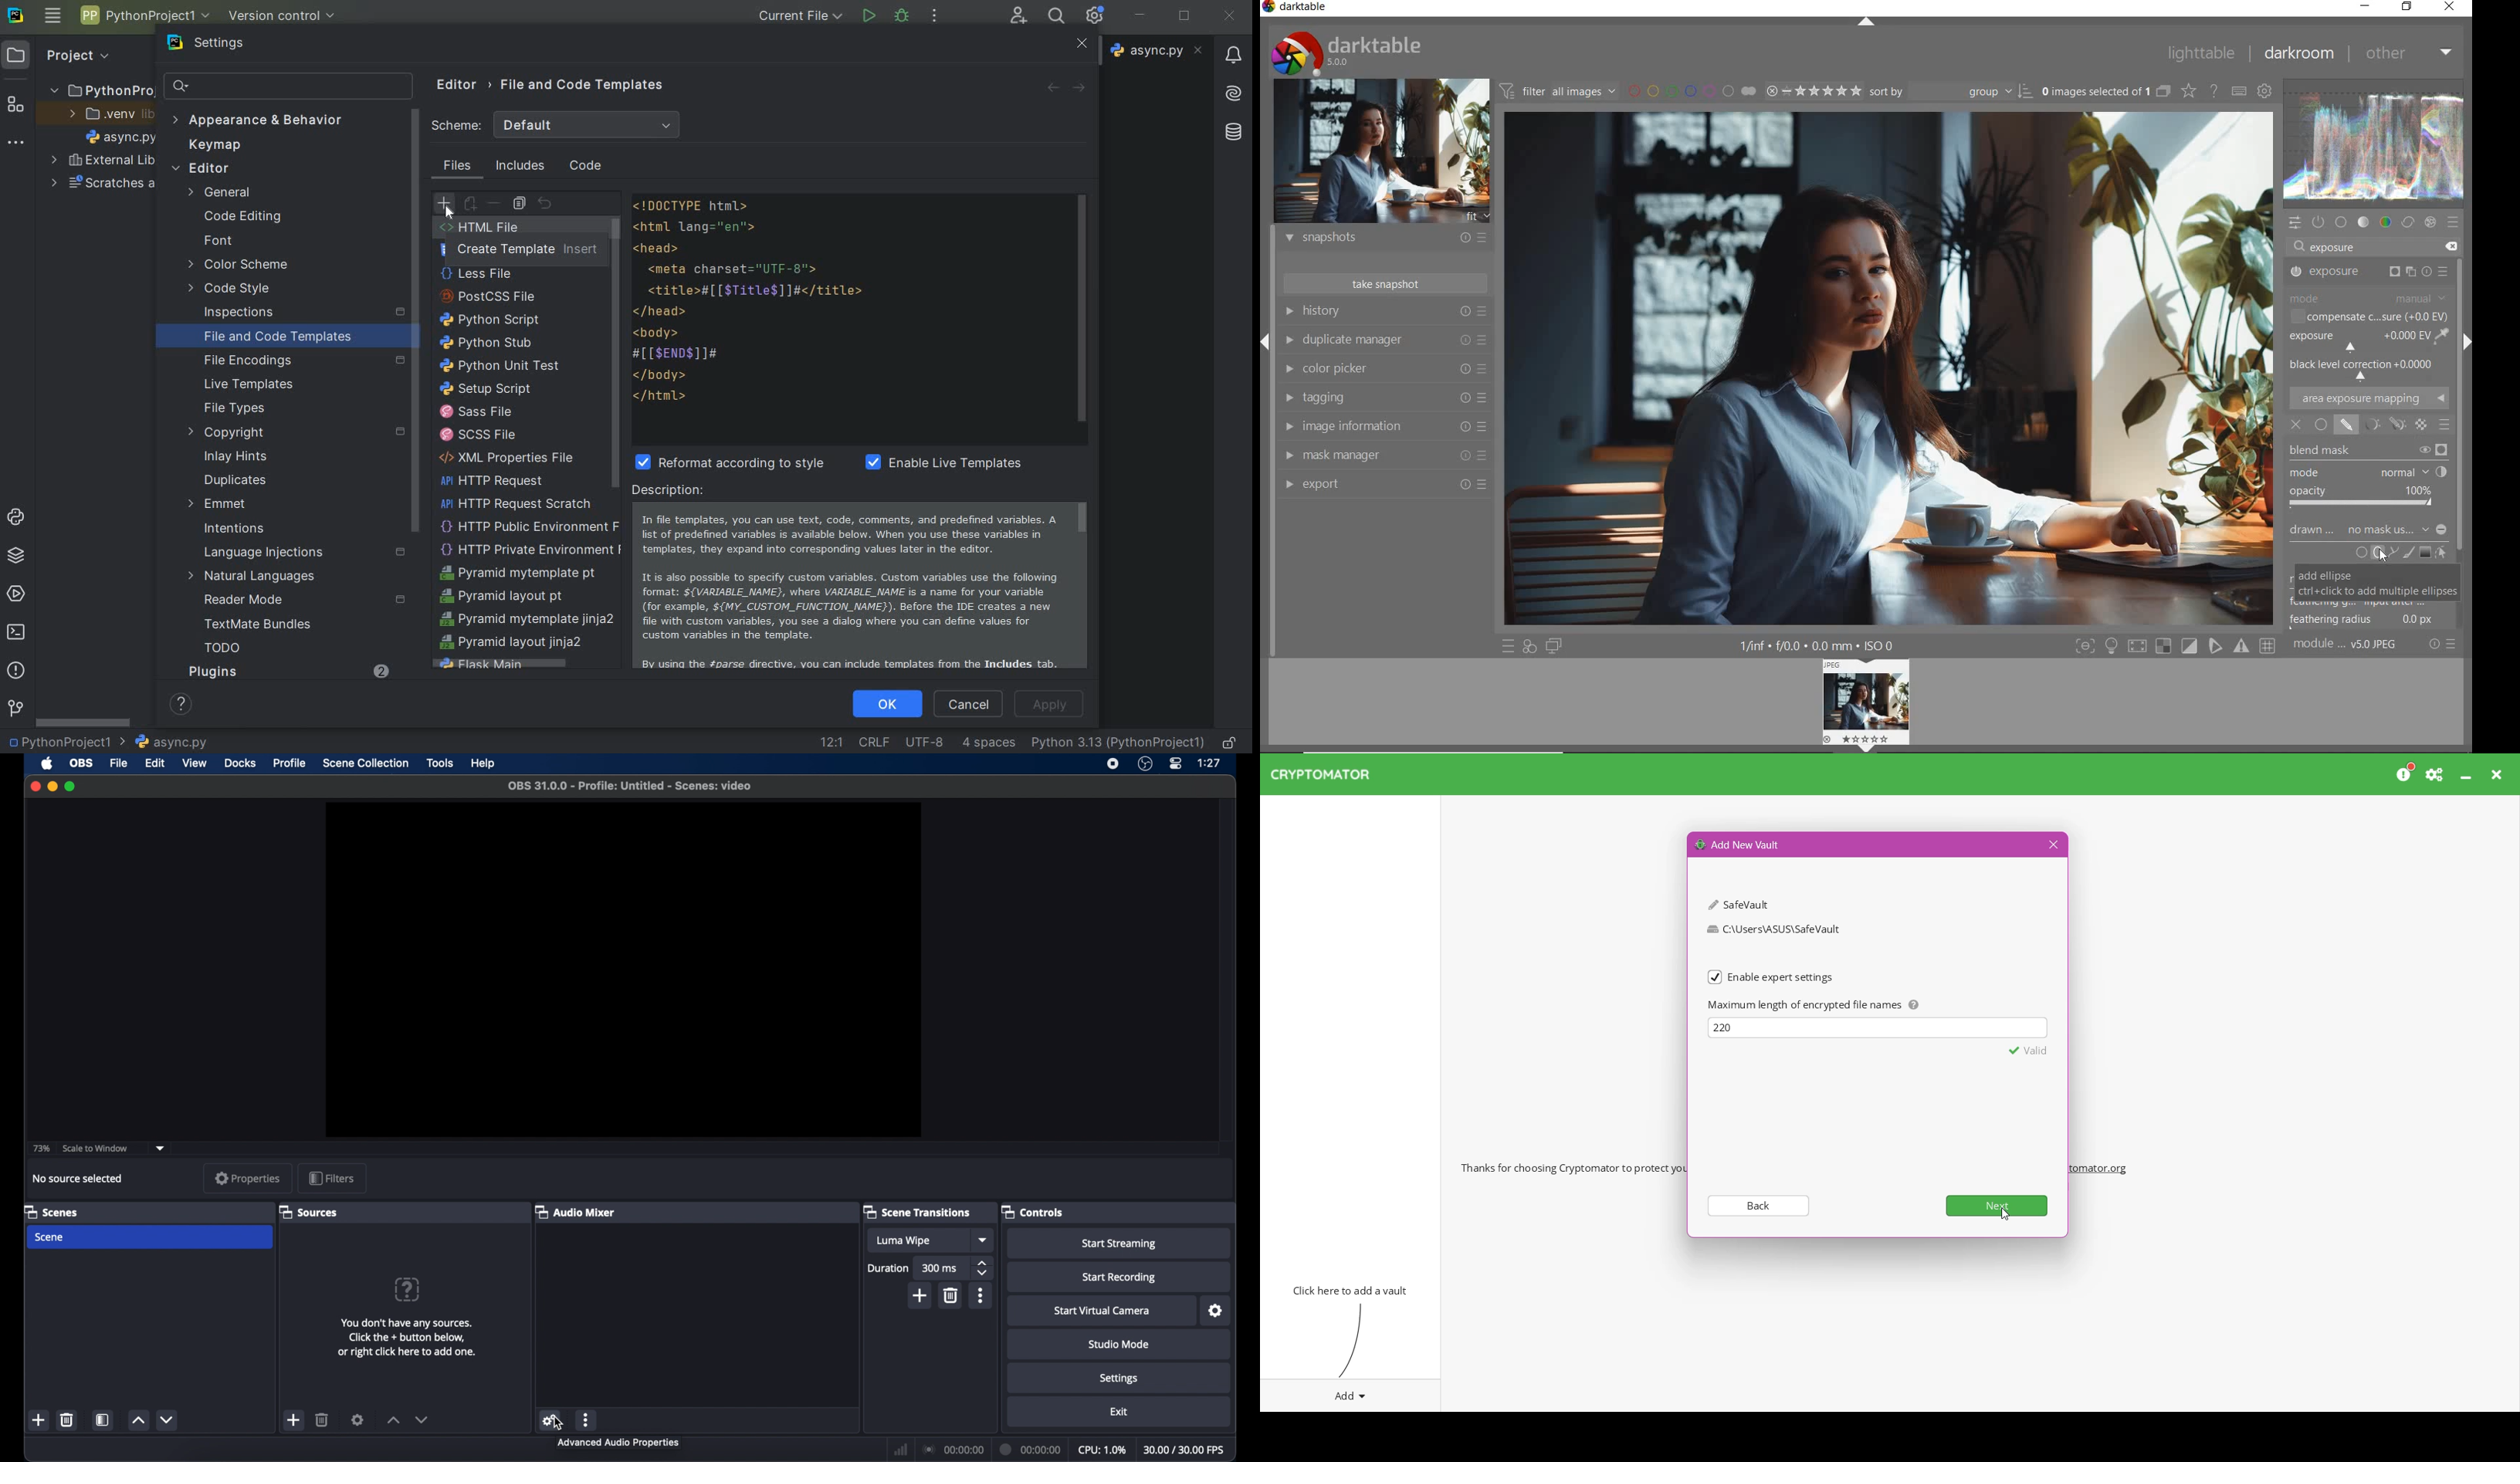 The width and height of the screenshot is (2520, 1484). Describe the element at coordinates (953, 1295) in the screenshot. I see `delete` at that location.